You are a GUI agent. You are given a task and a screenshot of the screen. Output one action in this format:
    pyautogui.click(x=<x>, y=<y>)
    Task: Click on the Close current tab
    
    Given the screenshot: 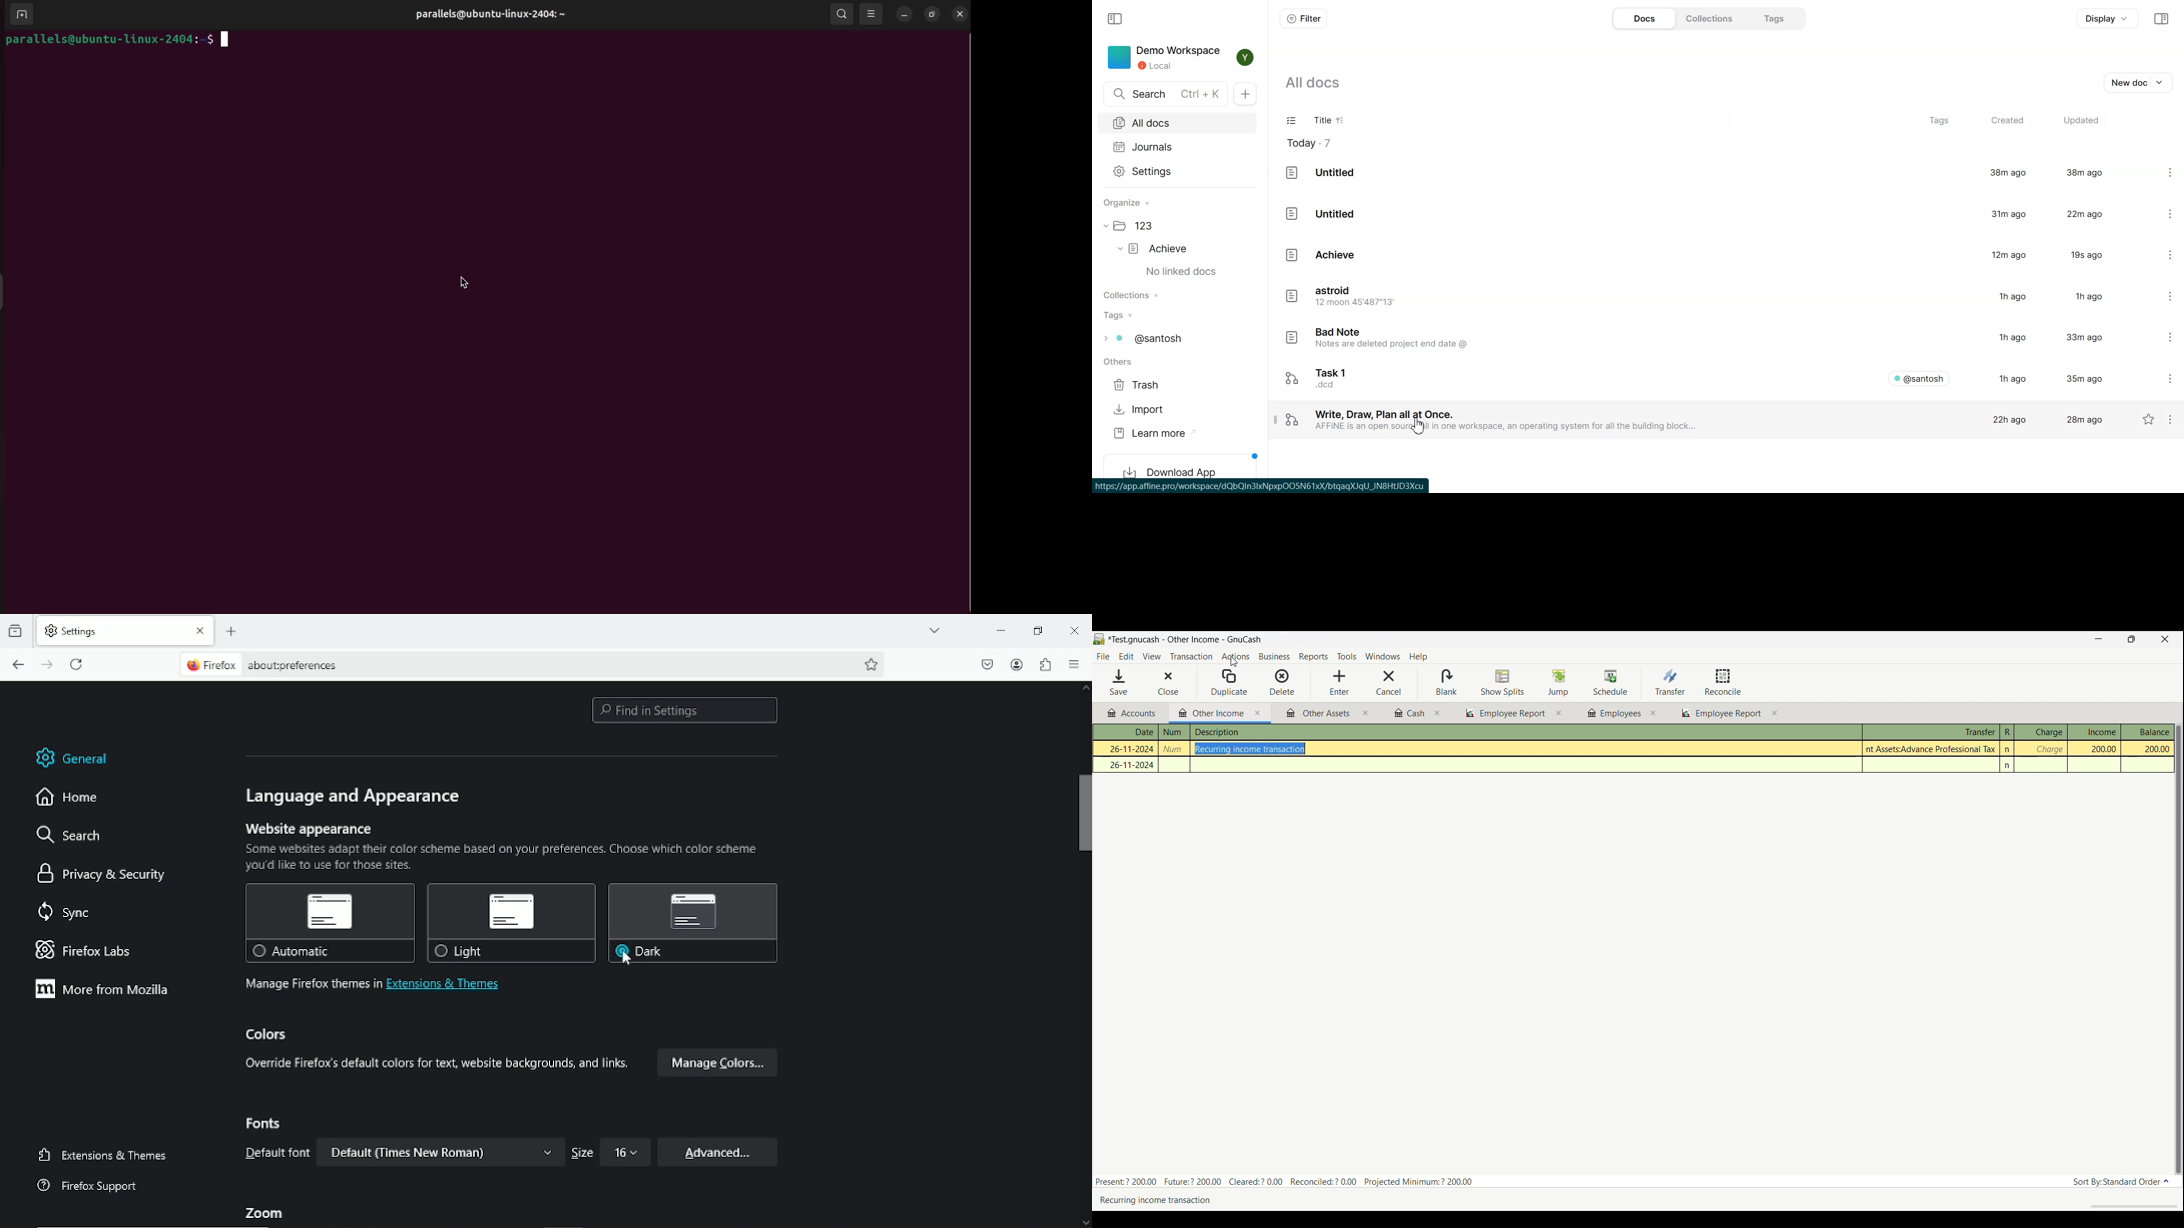 What is the action you would take?
    pyautogui.click(x=1258, y=713)
    